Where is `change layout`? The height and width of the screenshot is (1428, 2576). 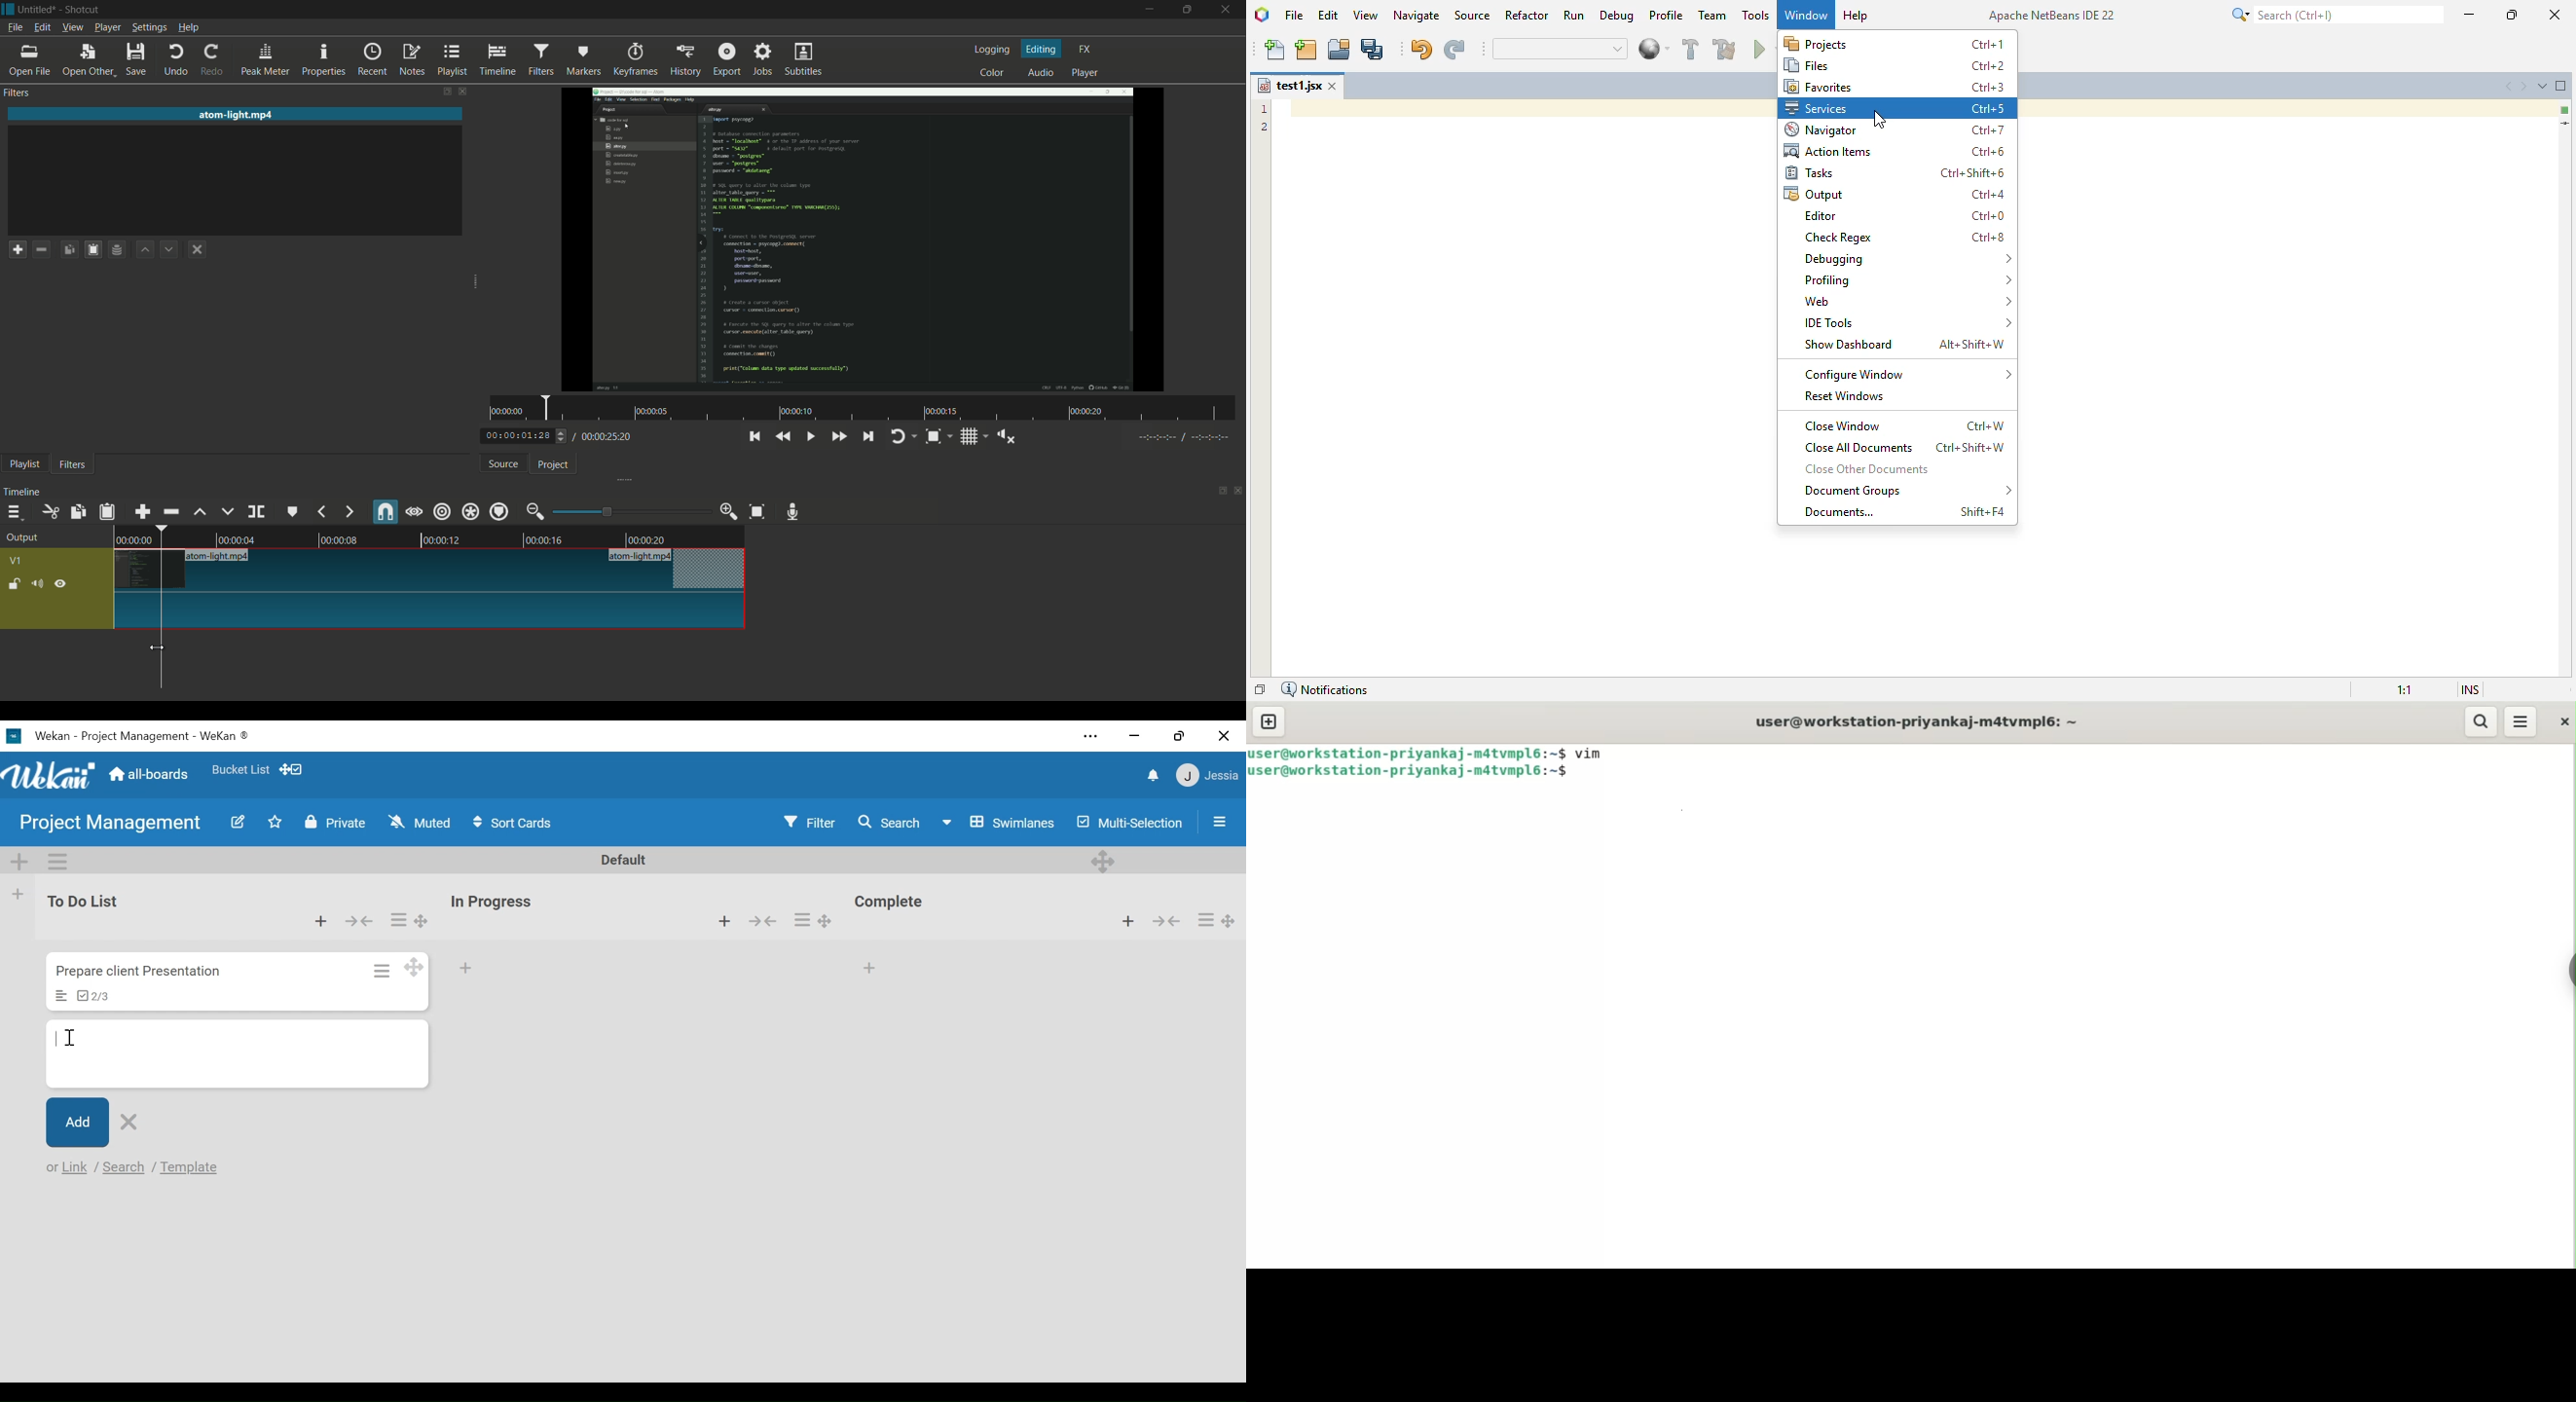
change layout is located at coordinates (441, 91).